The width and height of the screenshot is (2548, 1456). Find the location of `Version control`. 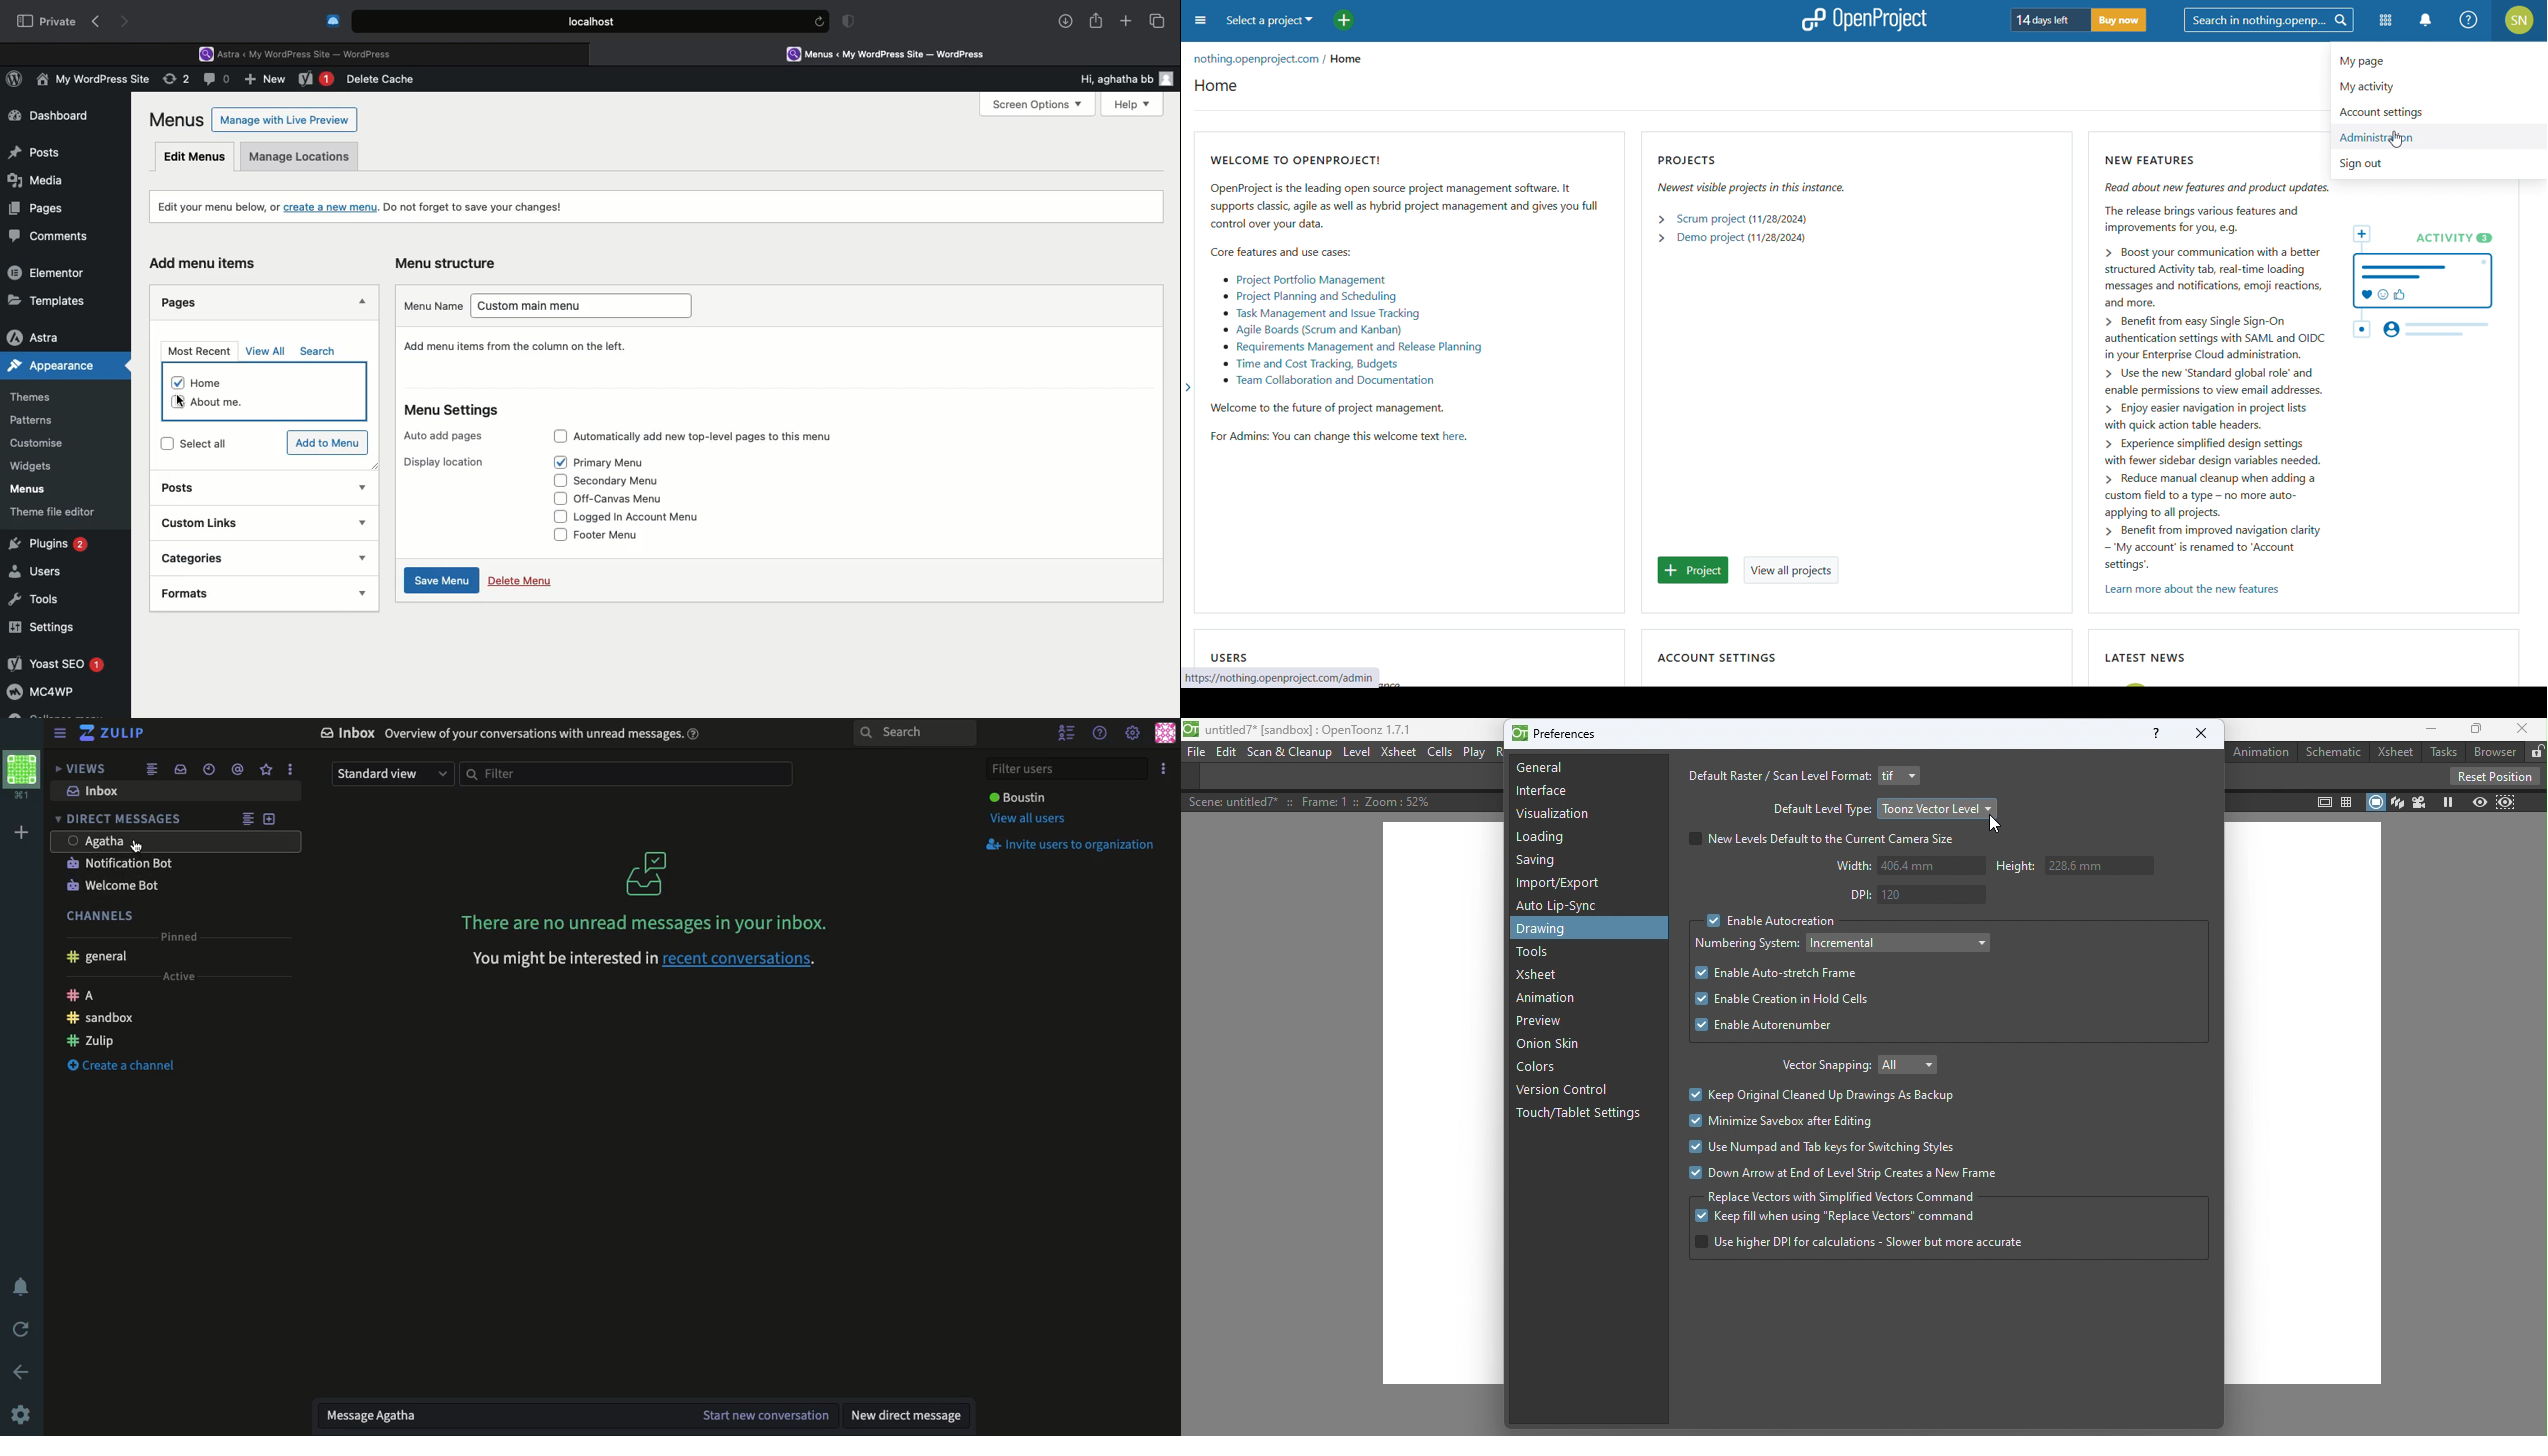

Version control is located at coordinates (1561, 1088).